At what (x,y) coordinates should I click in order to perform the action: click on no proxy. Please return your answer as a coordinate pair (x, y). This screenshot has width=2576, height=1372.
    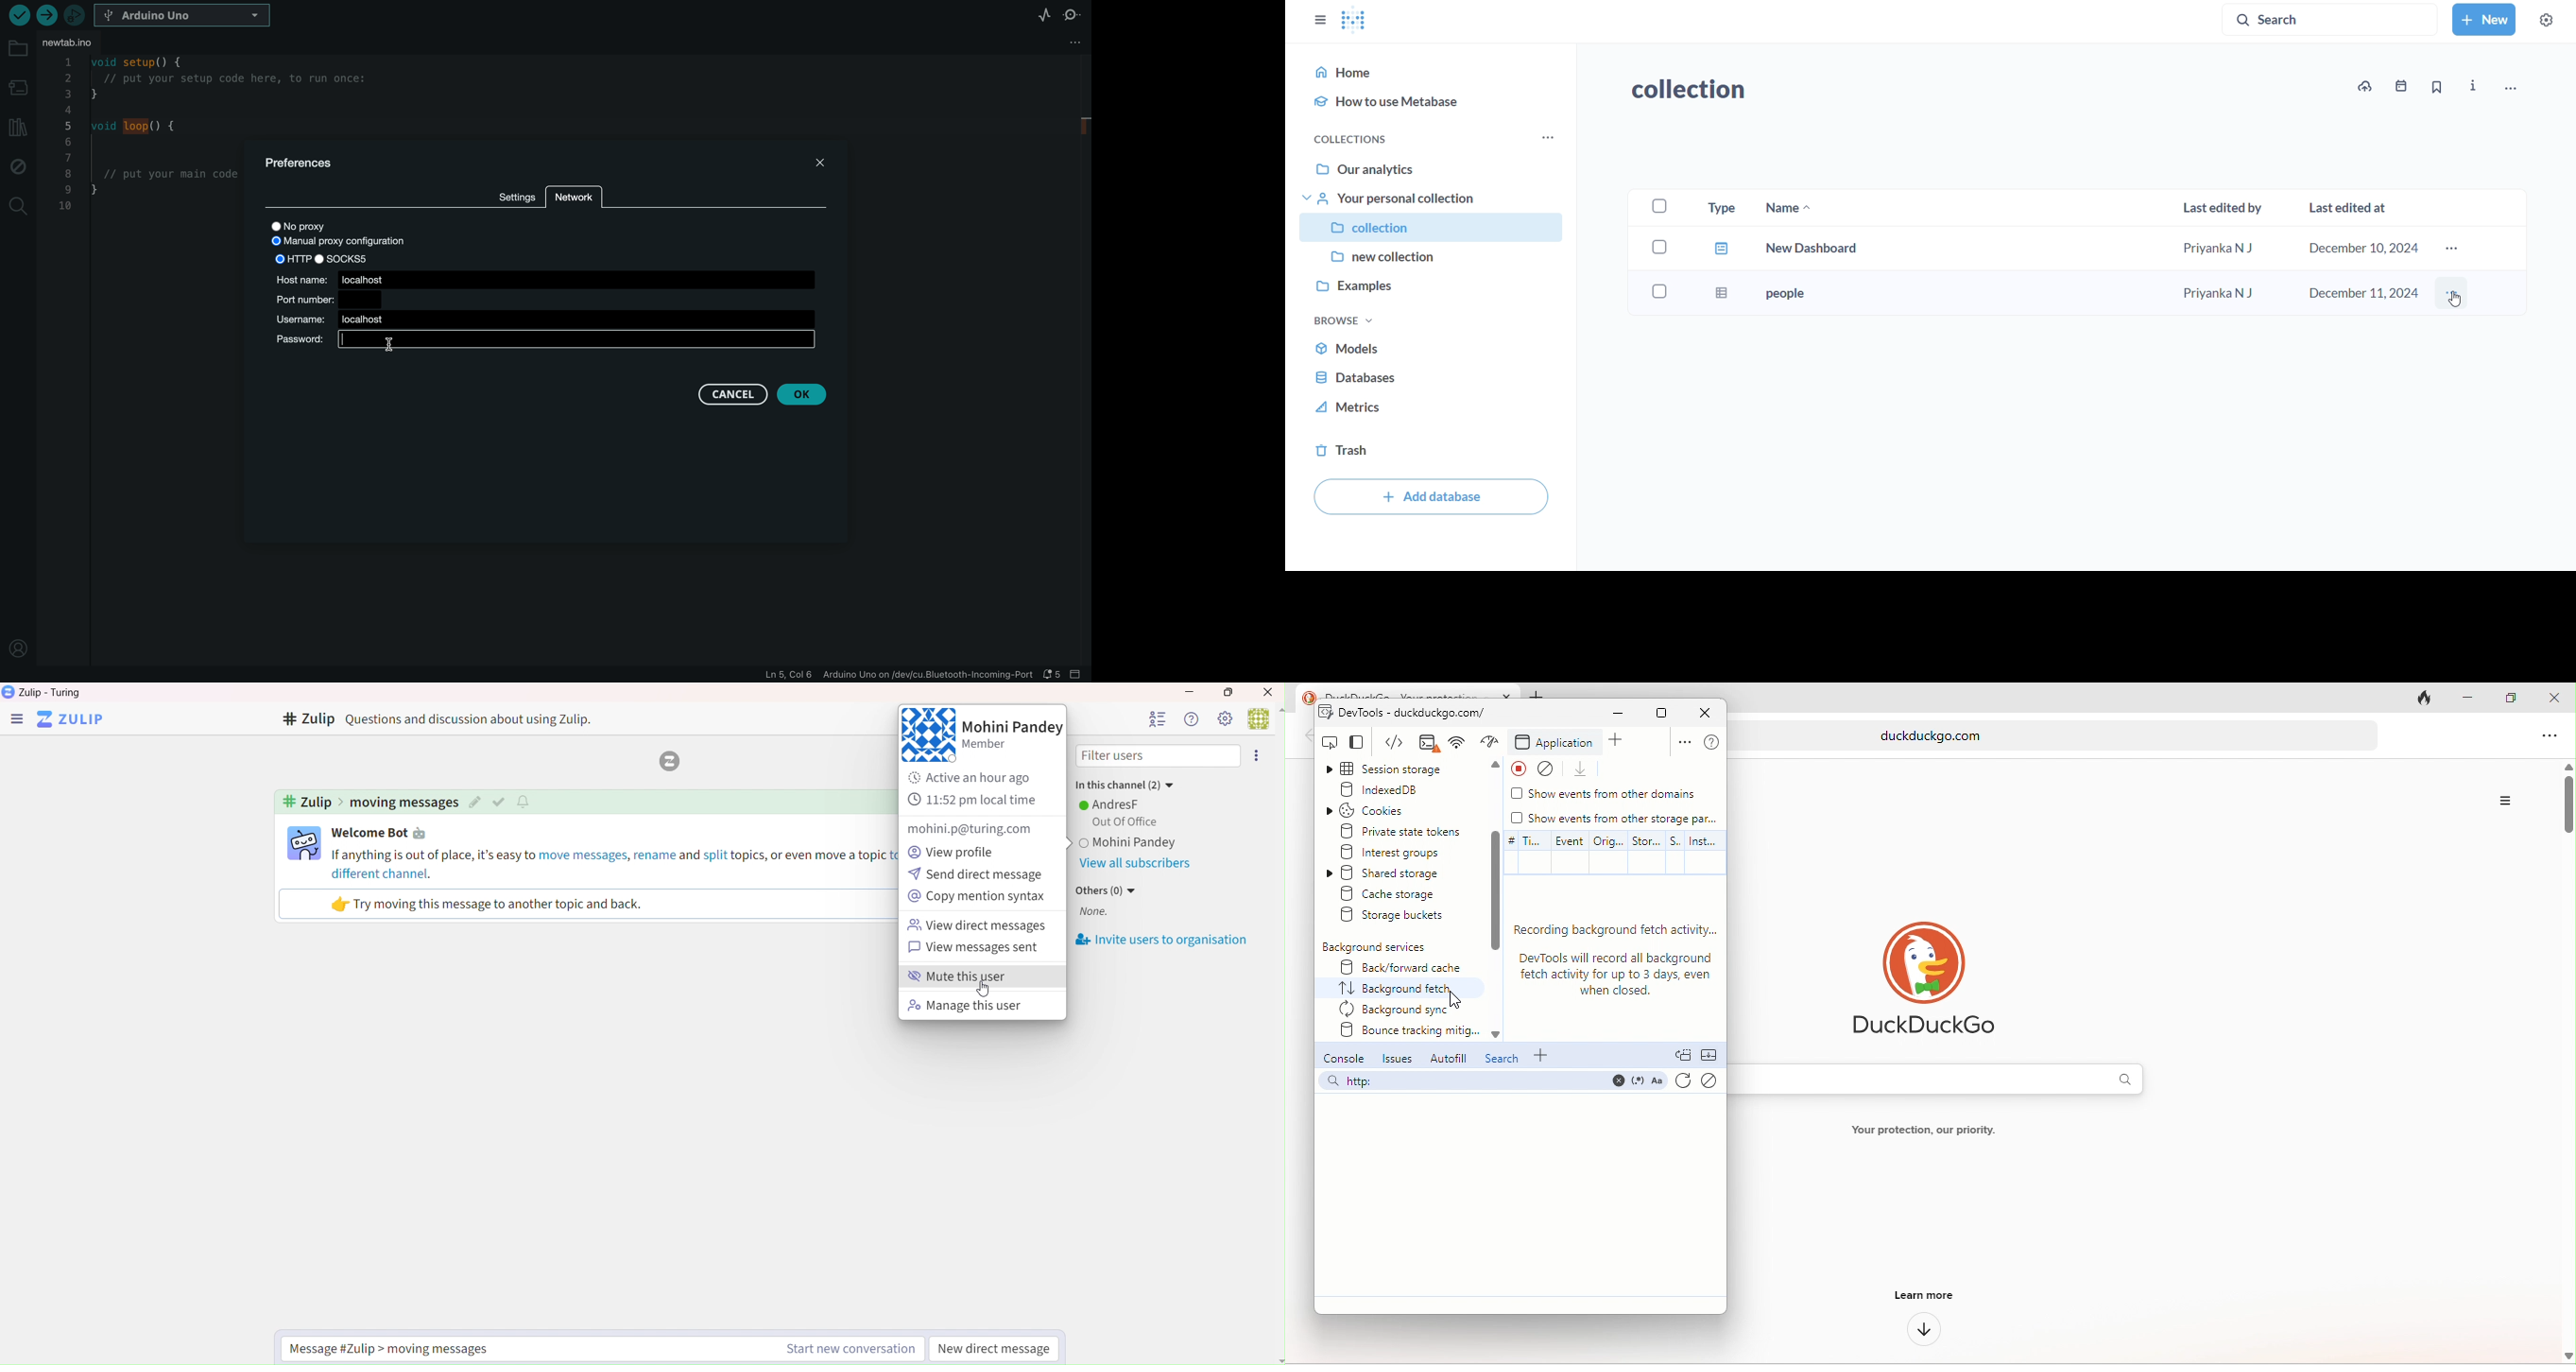
    Looking at the image, I should click on (321, 225).